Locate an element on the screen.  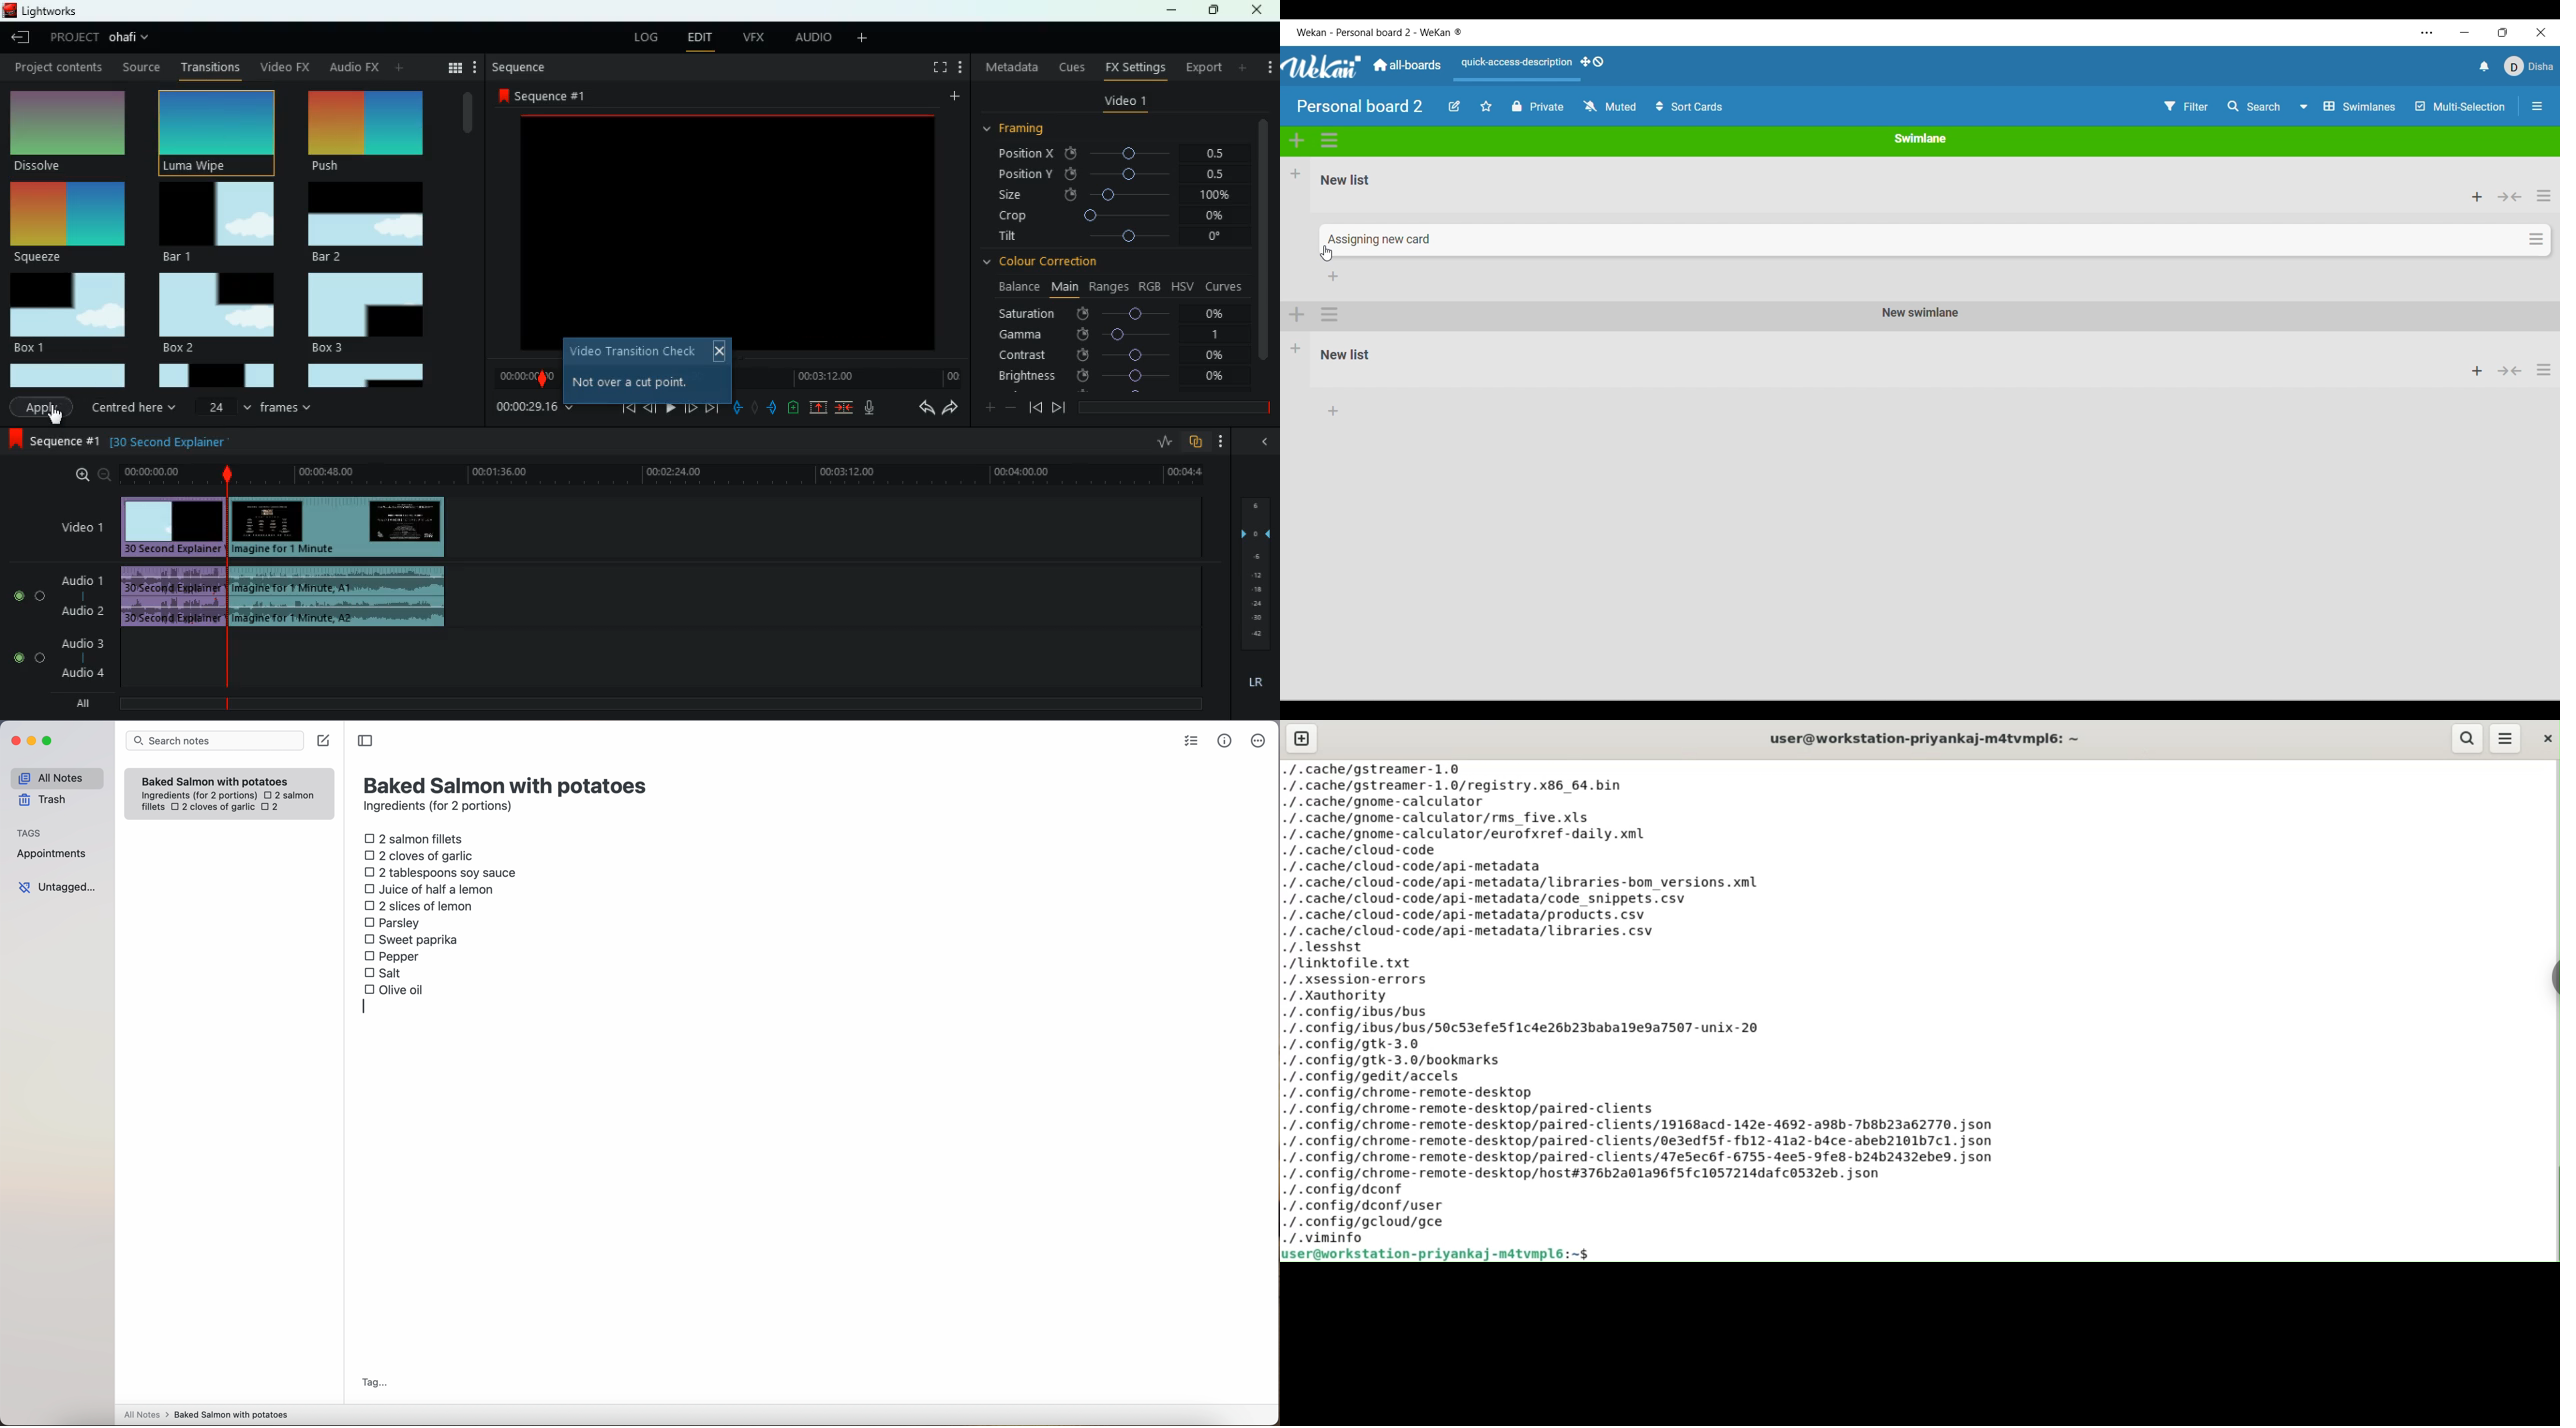
sweet paprika is located at coordinates (413, 940).